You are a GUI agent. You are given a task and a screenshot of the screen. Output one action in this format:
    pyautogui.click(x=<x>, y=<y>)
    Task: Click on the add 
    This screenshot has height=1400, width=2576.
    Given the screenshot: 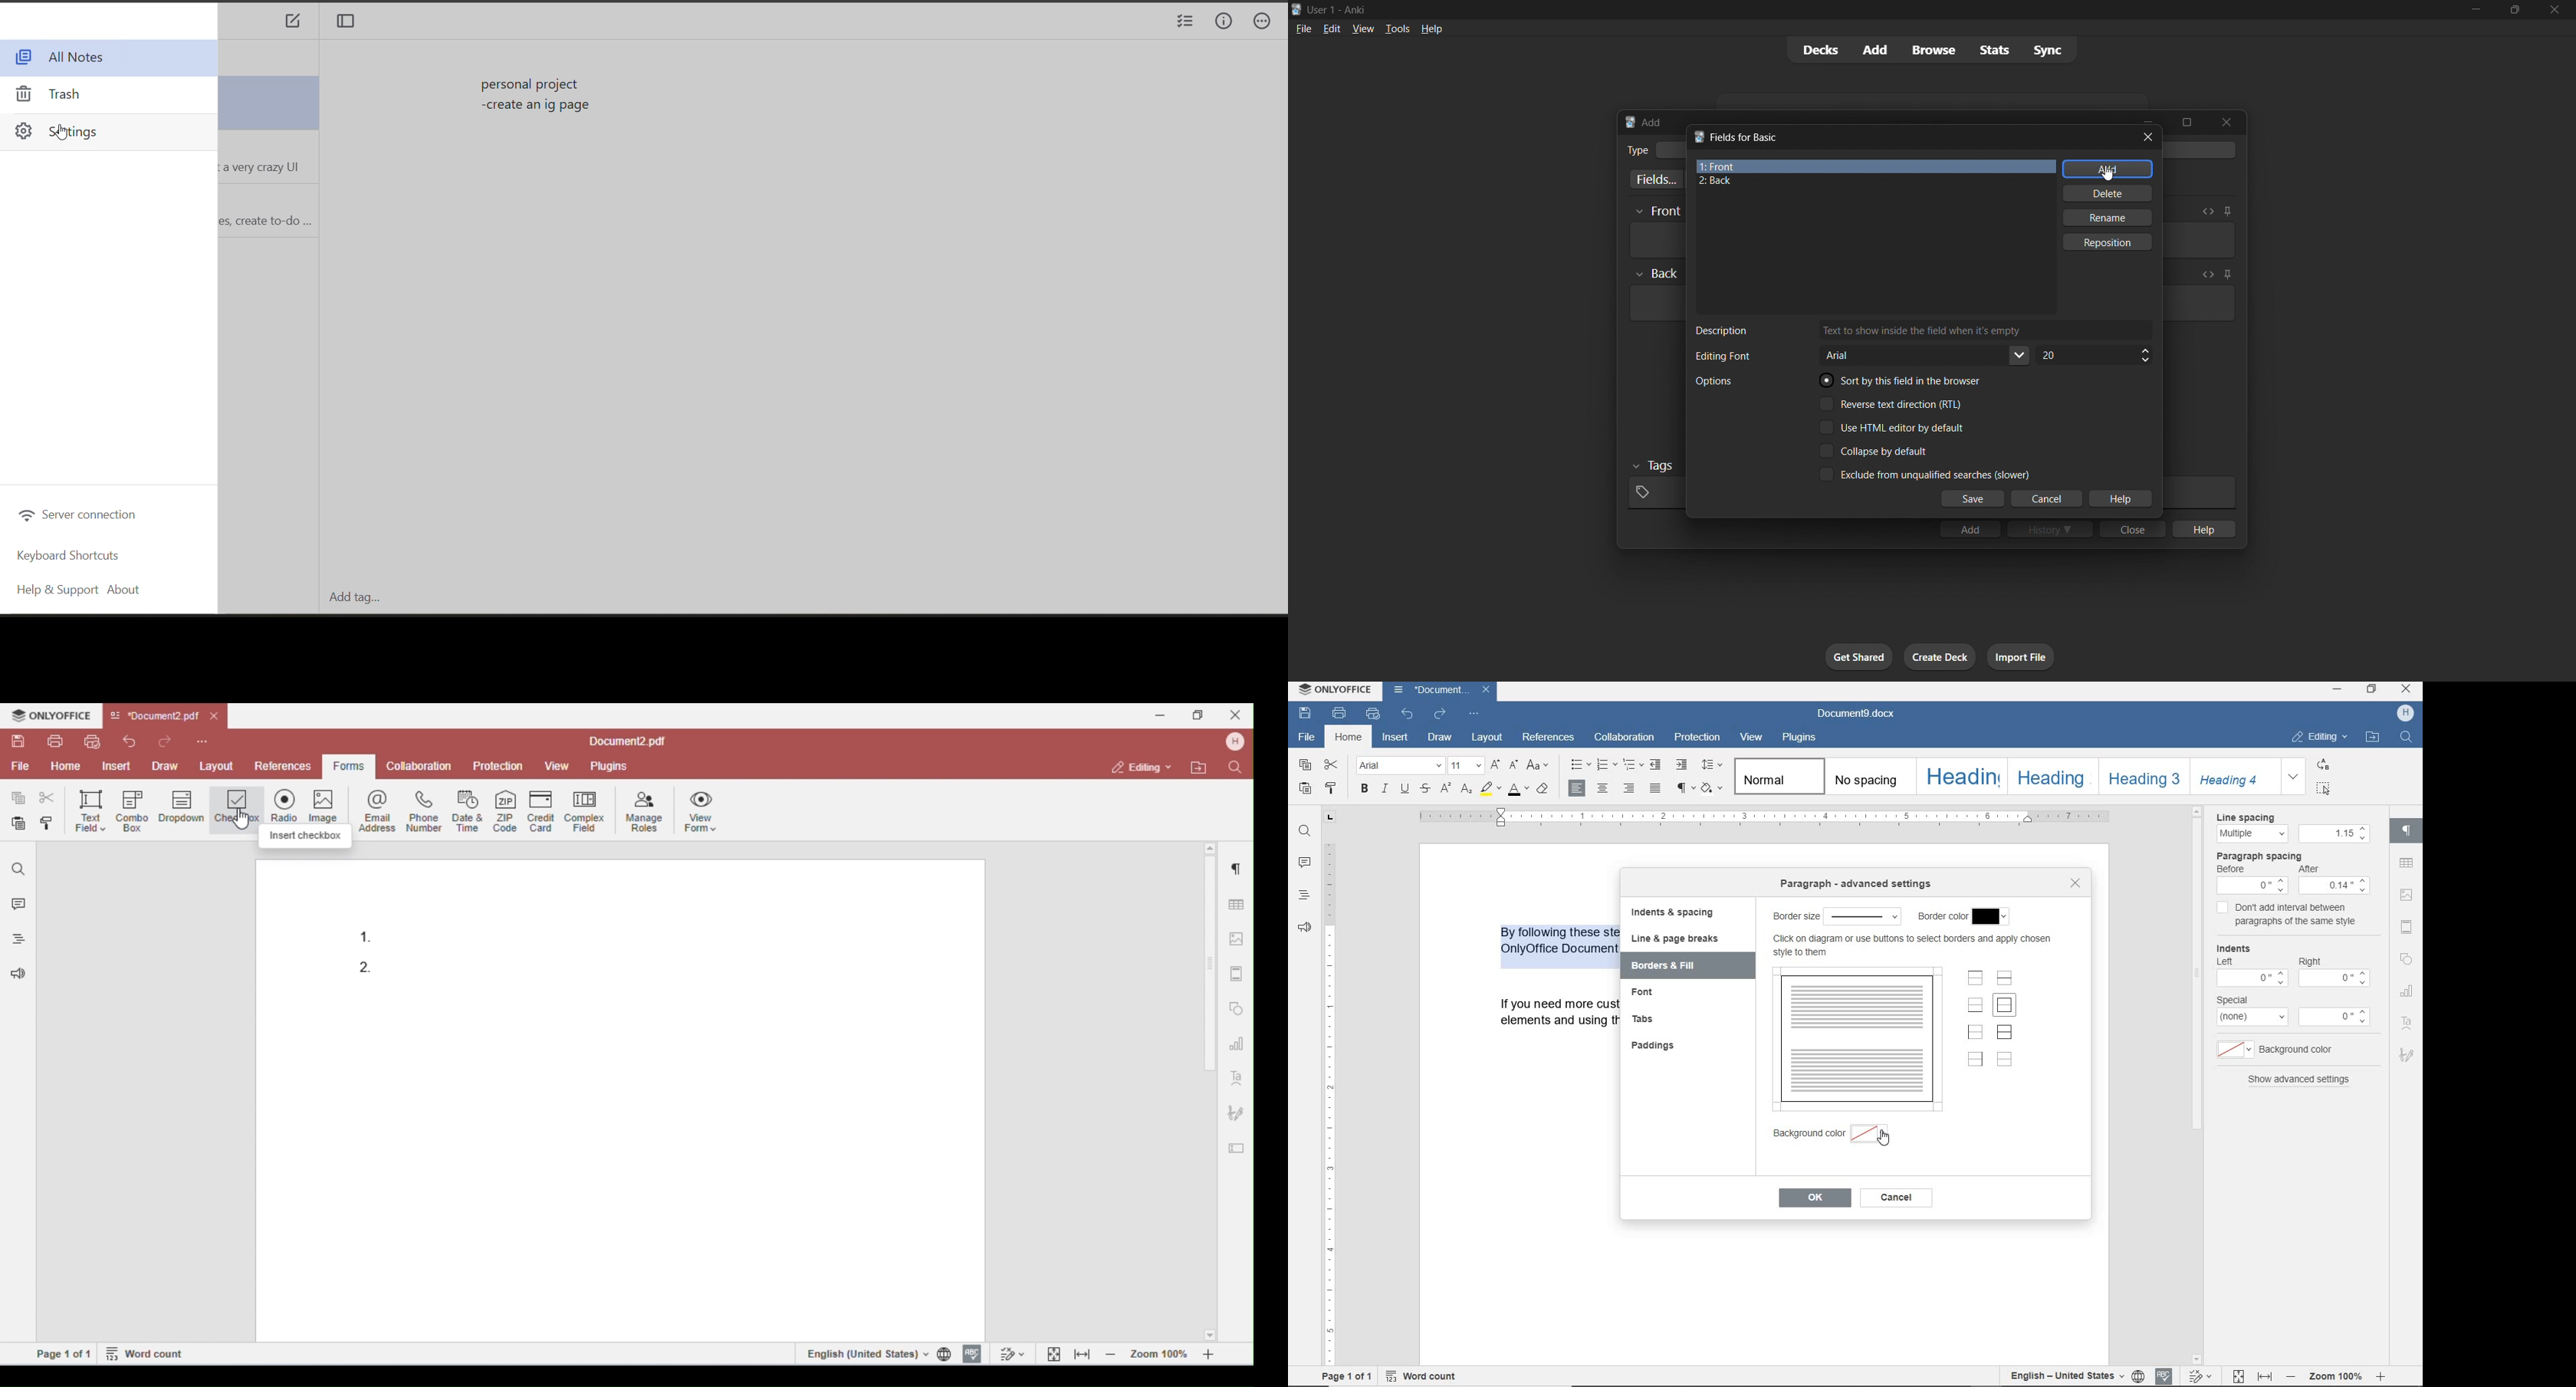 What is the action you would take?
    pyautogui.click(x=2108, y=169)
    